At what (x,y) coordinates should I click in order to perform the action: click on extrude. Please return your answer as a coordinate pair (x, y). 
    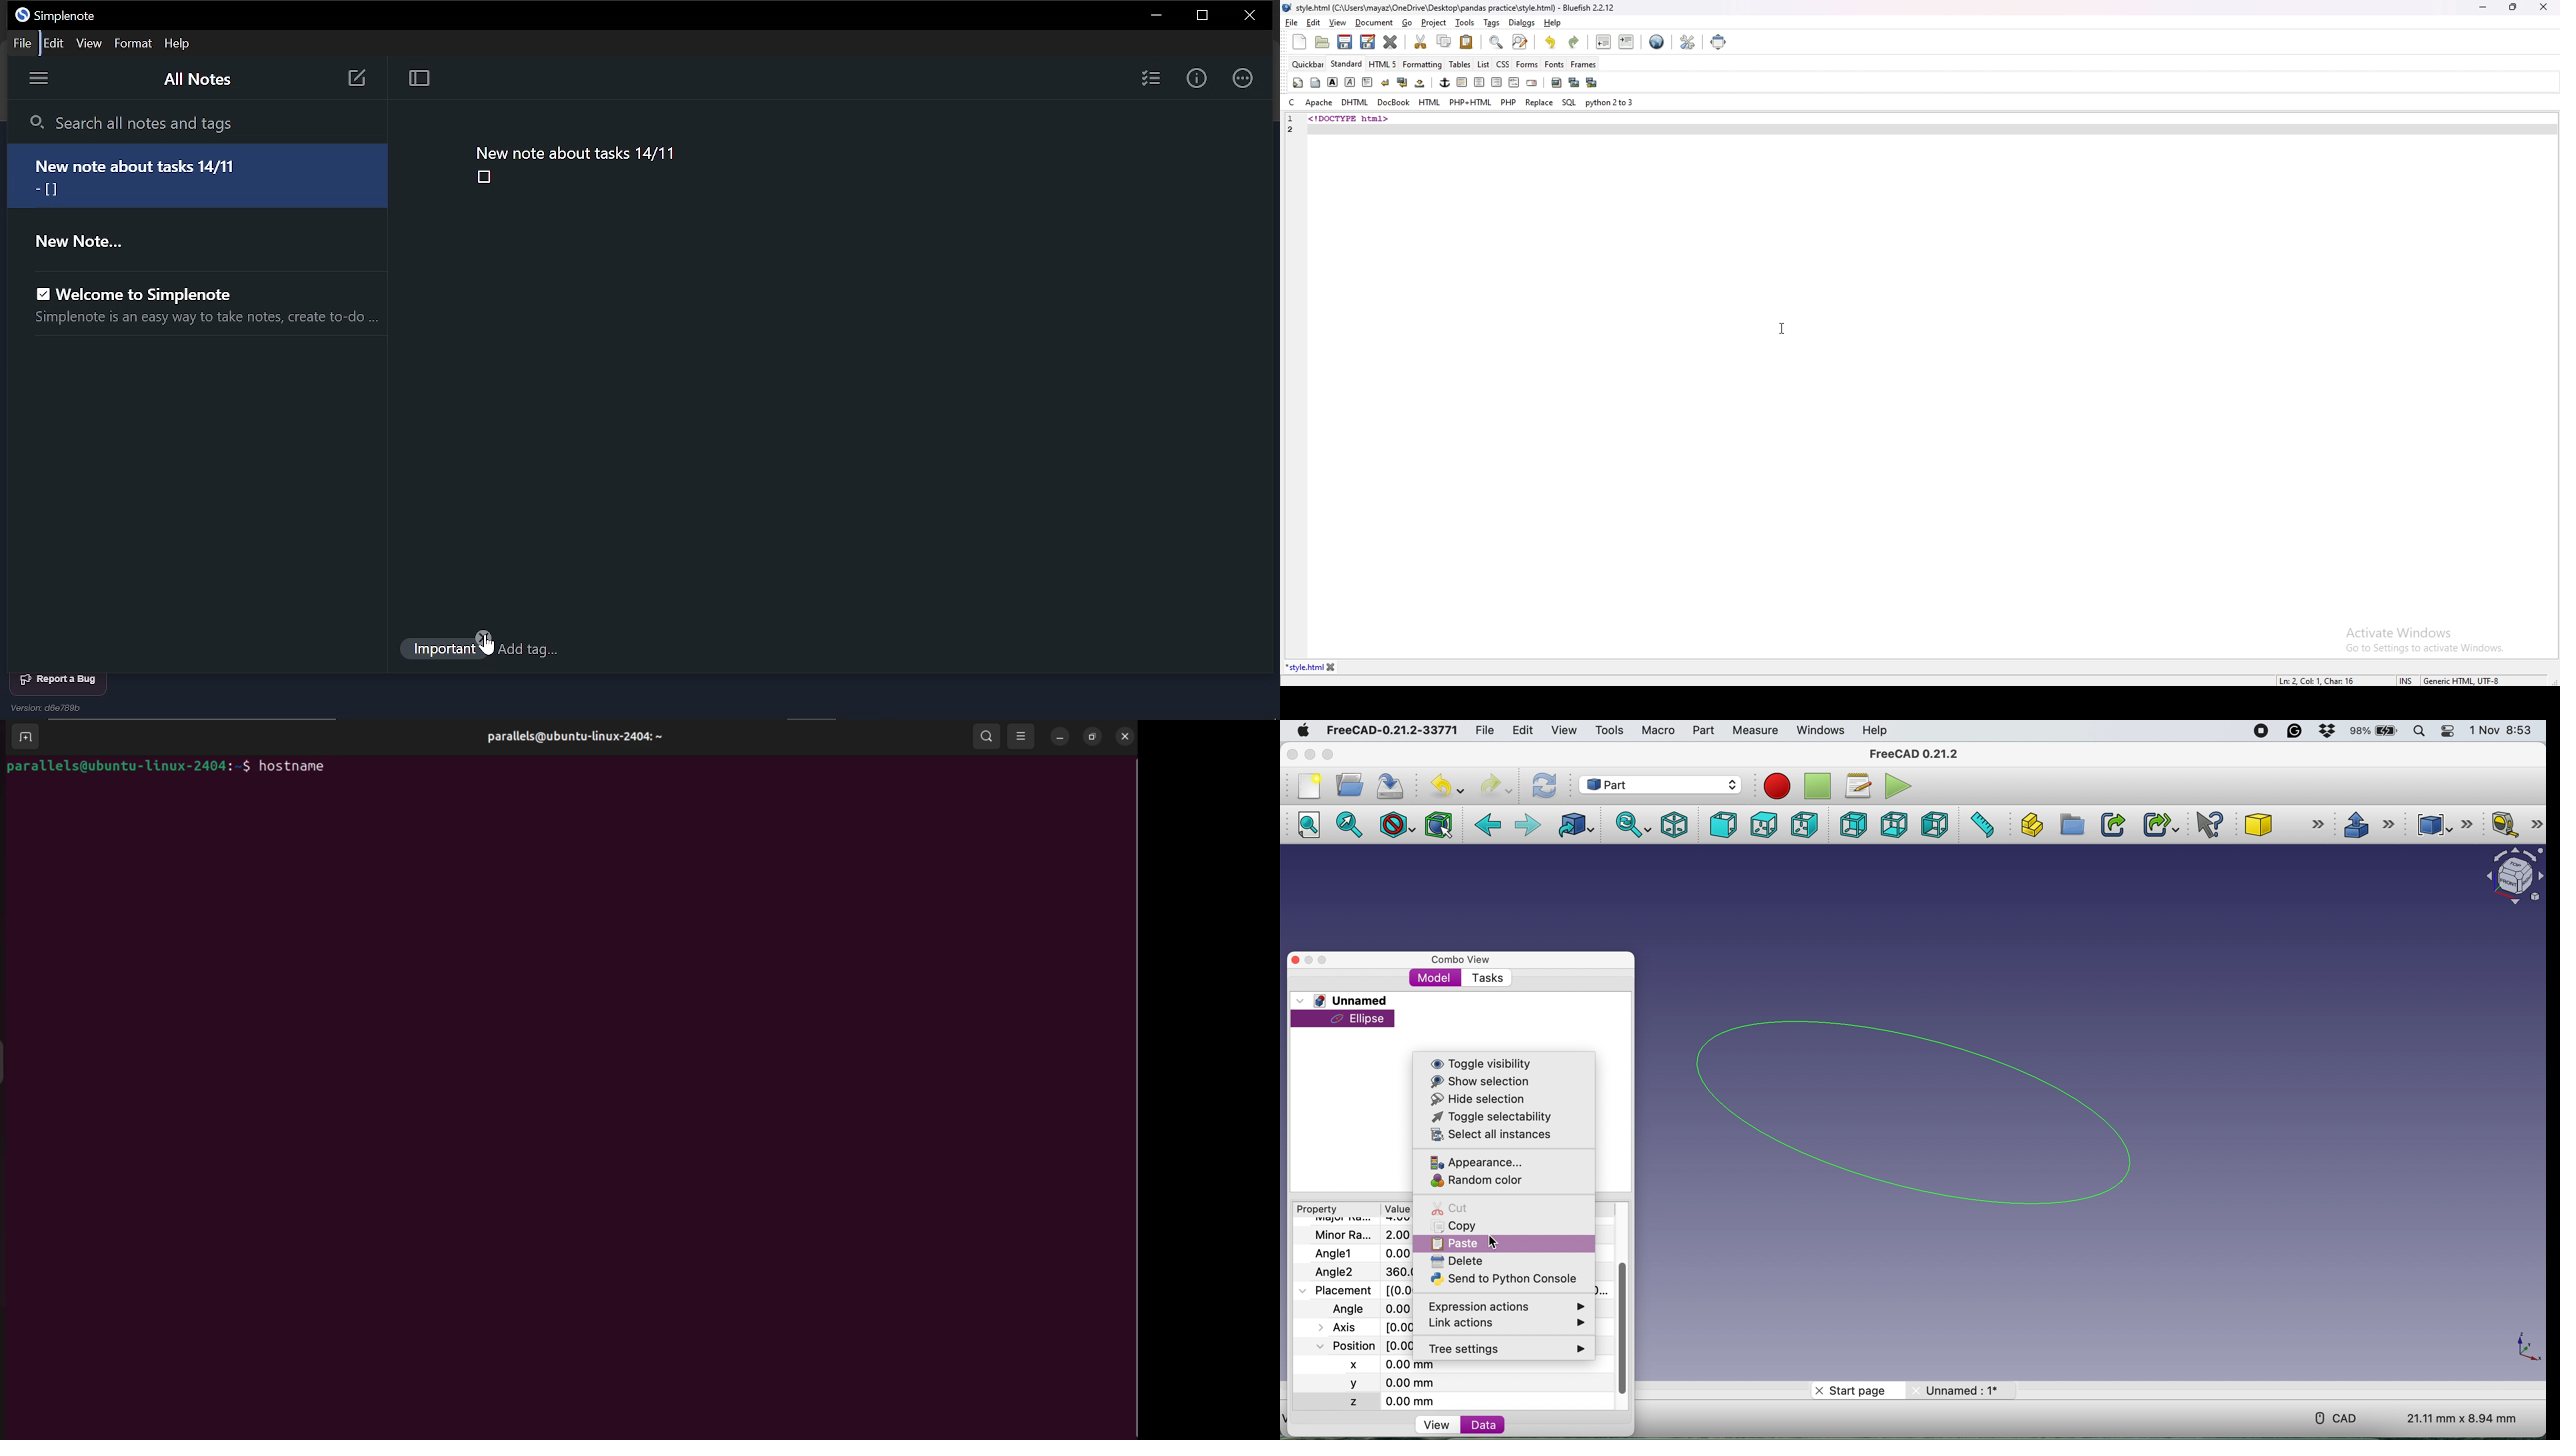
    Looking at the image, I should click on (2371, 827).